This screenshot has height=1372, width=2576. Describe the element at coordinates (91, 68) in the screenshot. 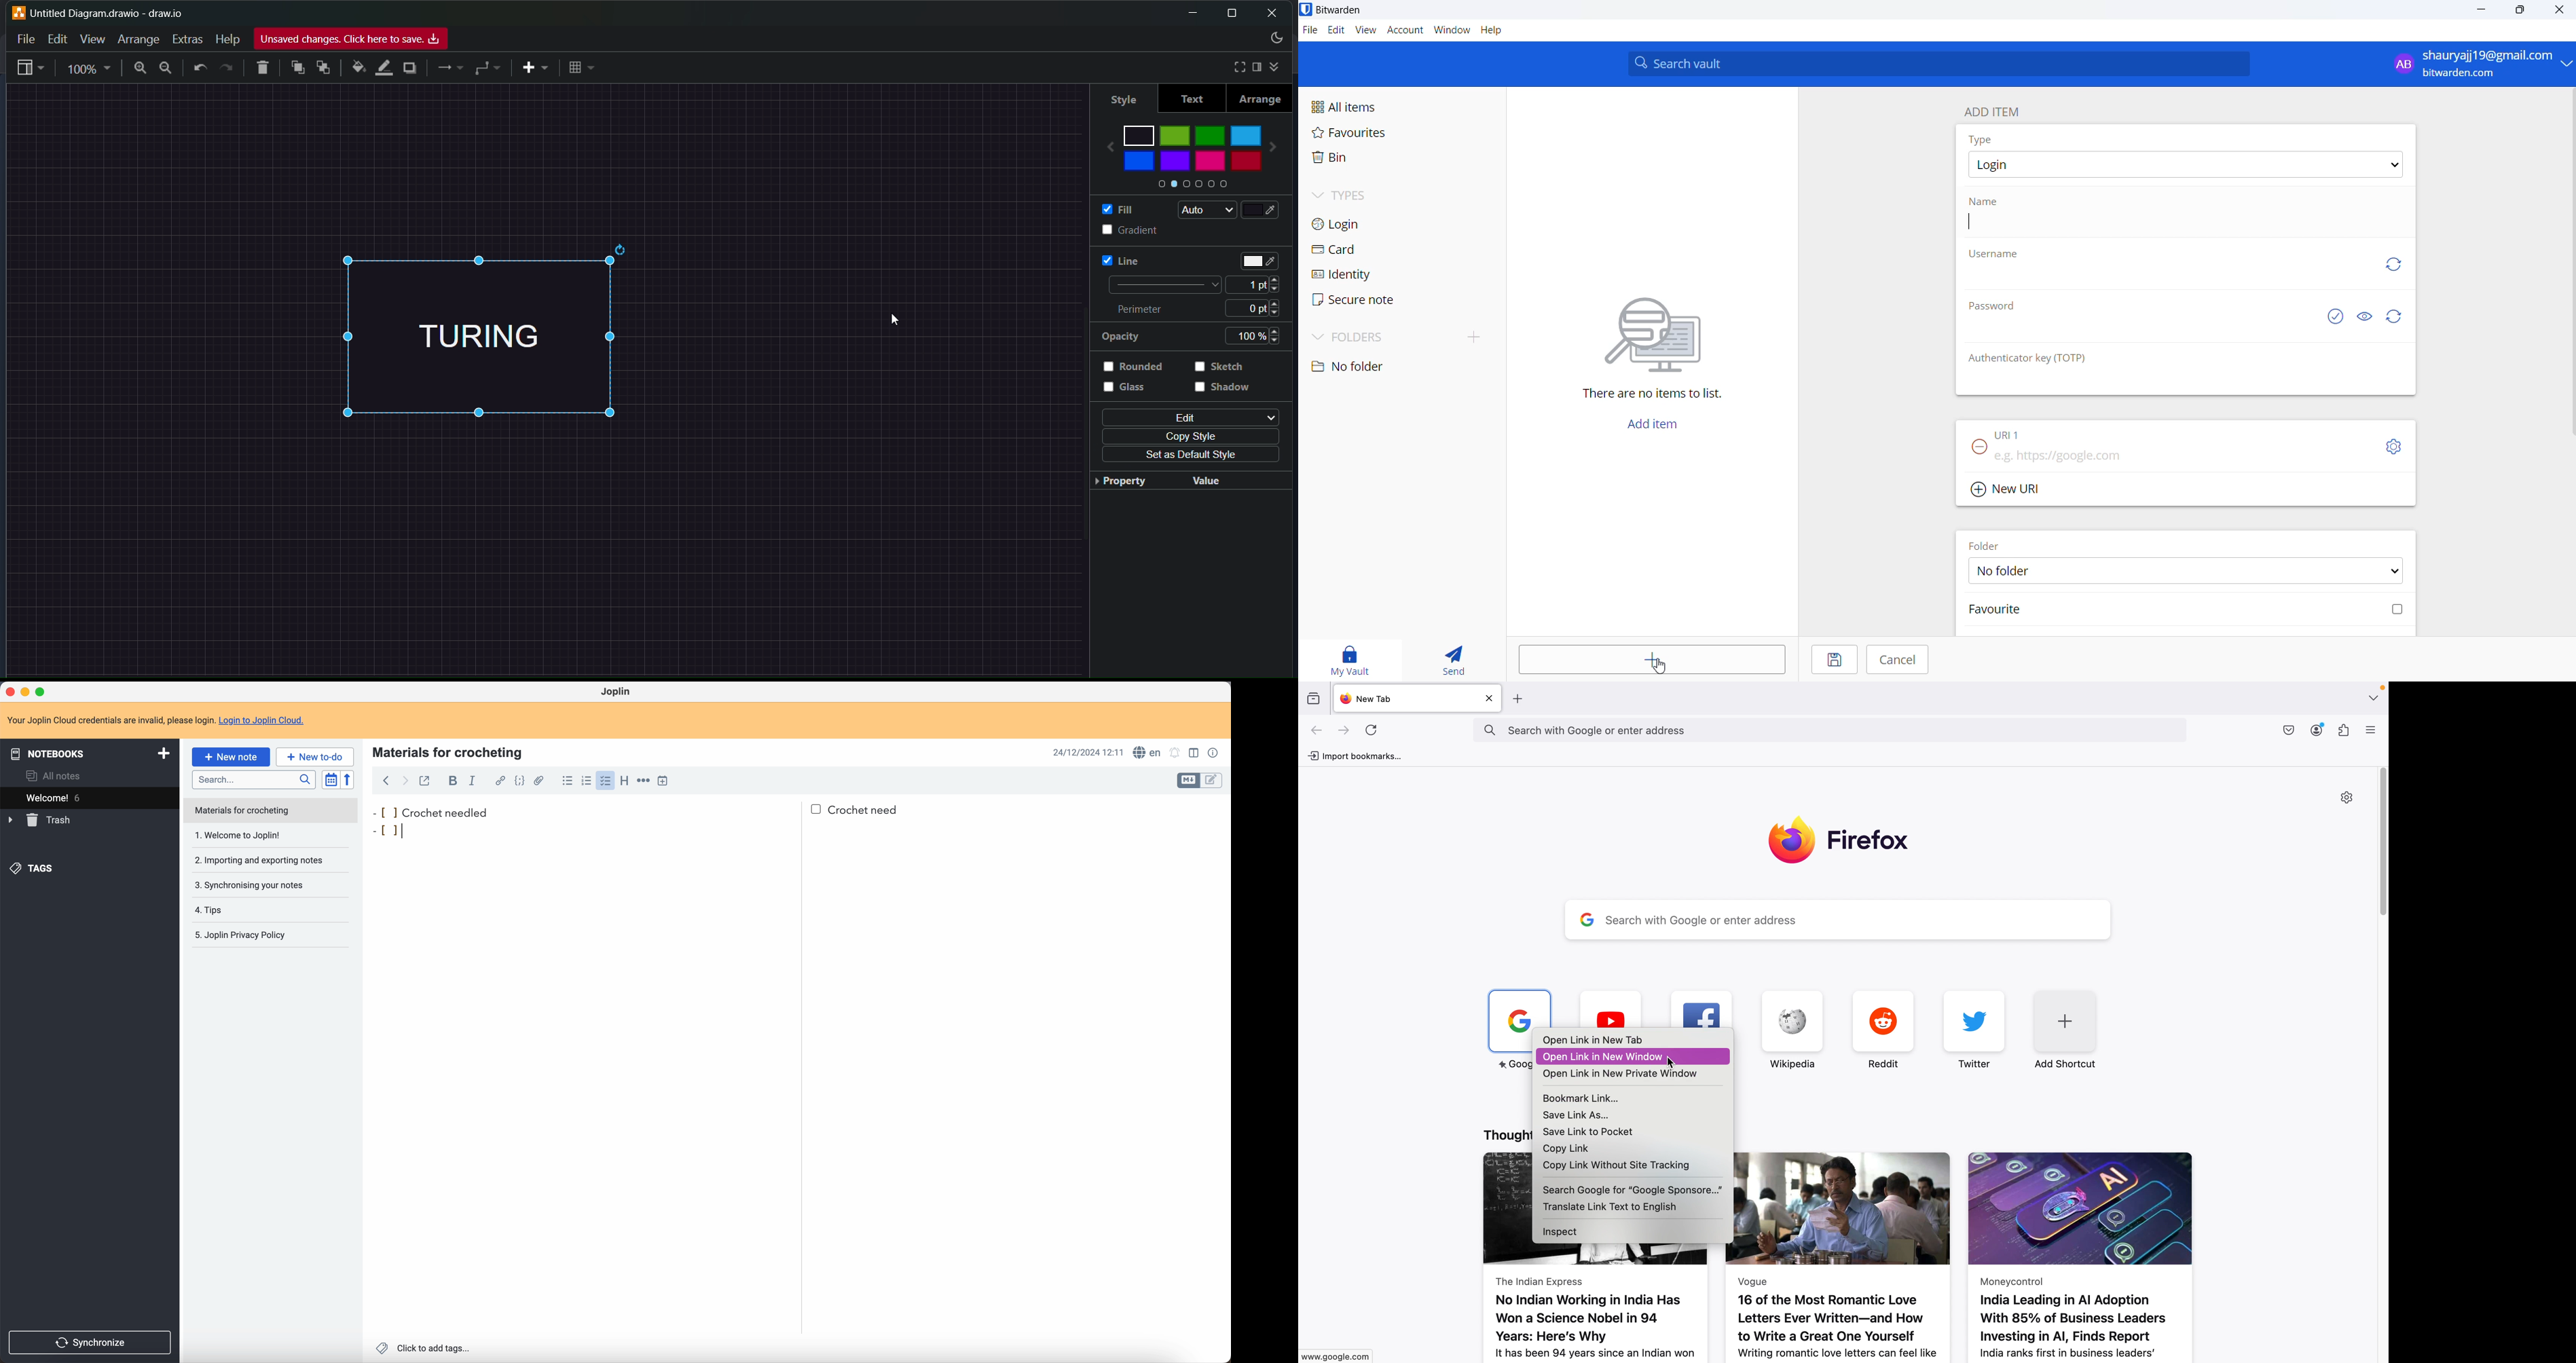

I see `zoom percentage` at that location.